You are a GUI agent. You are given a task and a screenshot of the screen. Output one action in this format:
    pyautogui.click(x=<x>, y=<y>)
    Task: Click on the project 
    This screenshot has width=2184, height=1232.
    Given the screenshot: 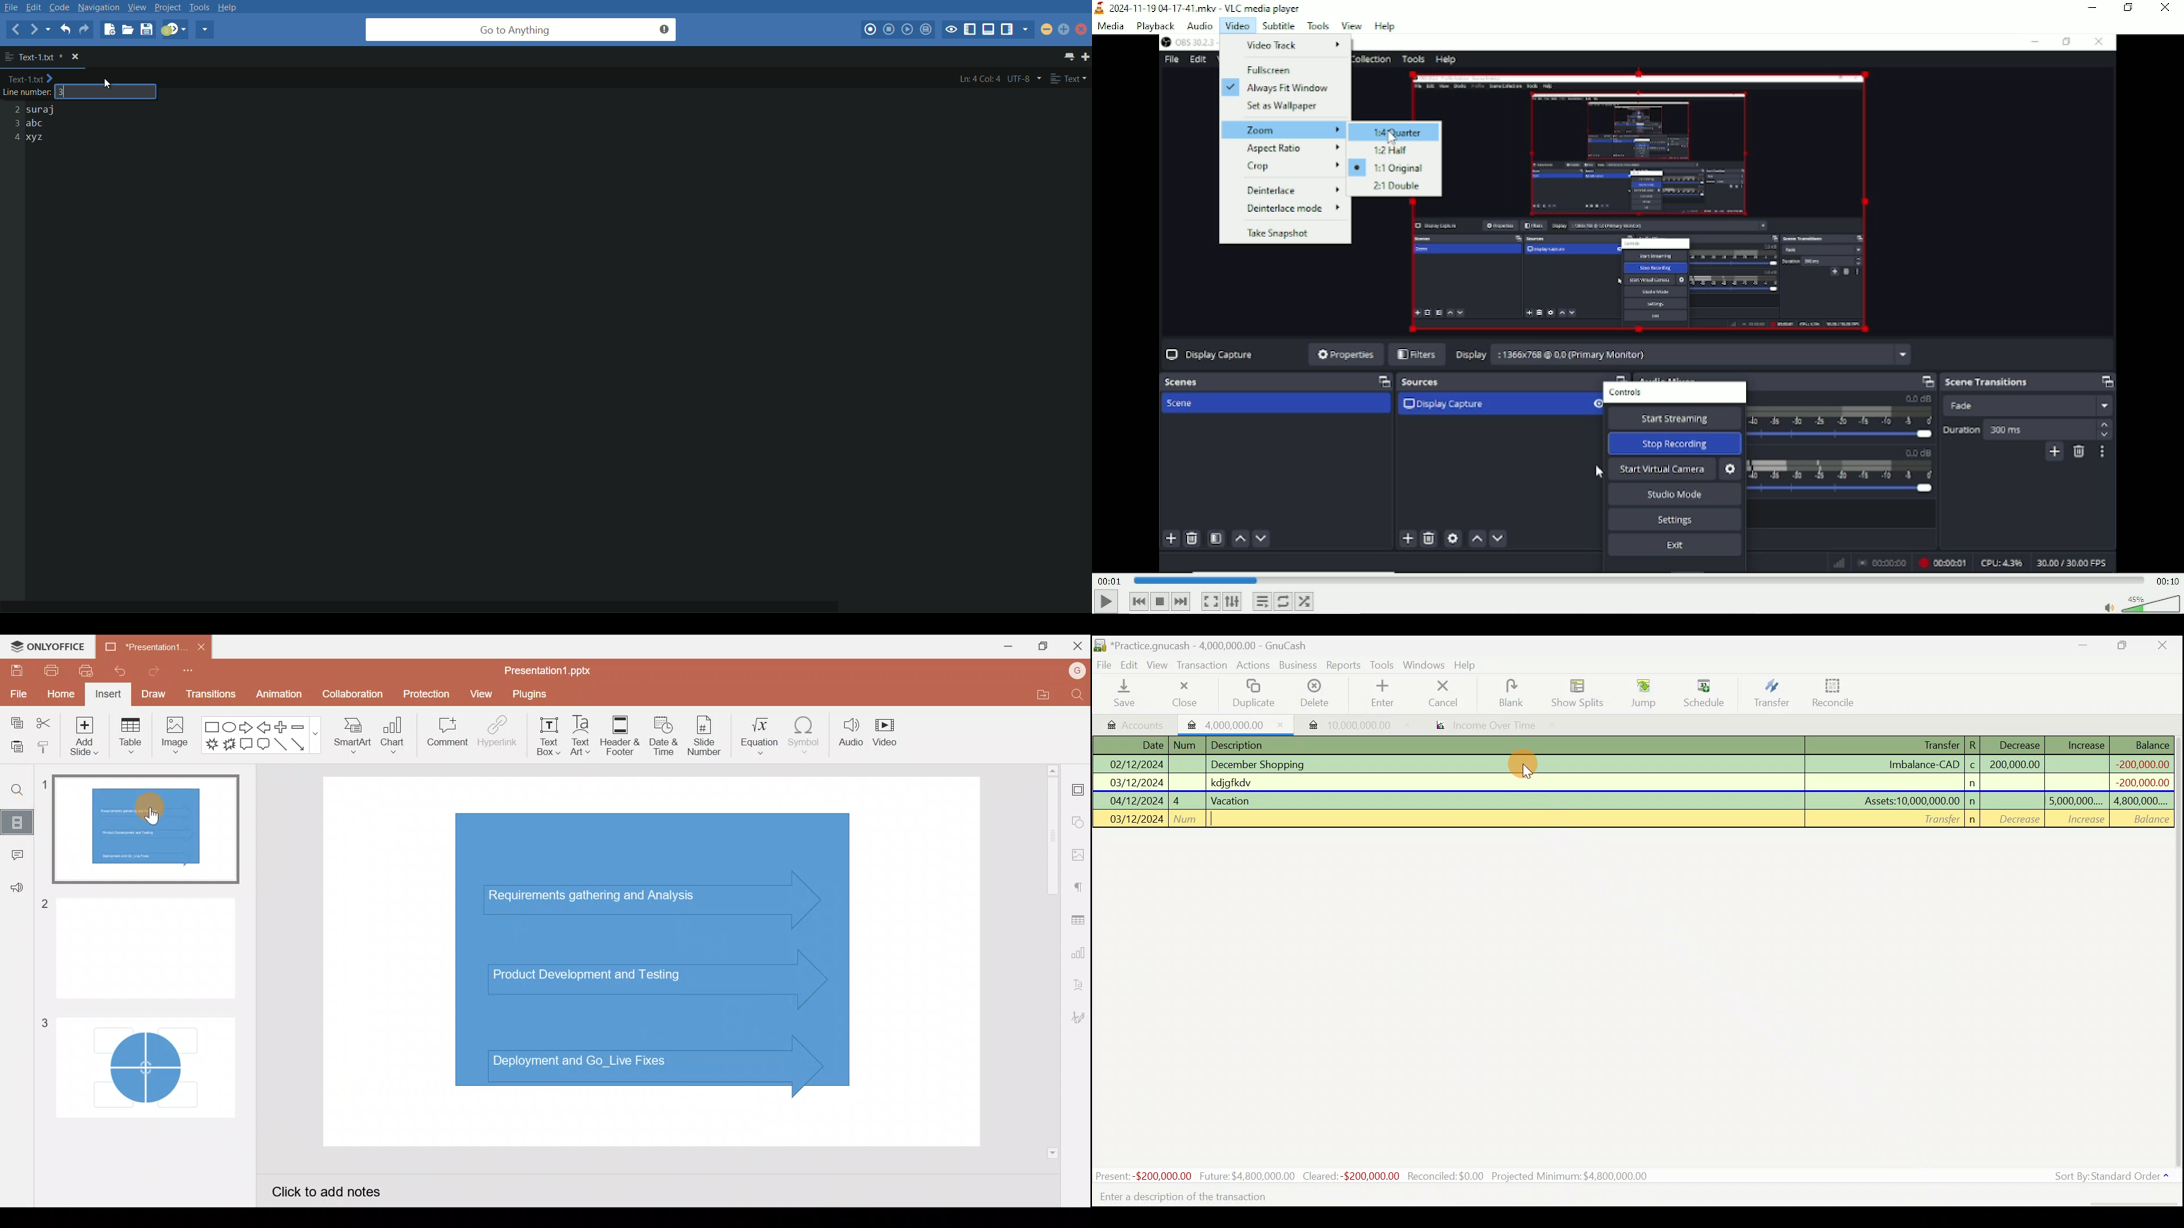 What is the action you would take?
    pyautogui.click(x=167, y=9)
    